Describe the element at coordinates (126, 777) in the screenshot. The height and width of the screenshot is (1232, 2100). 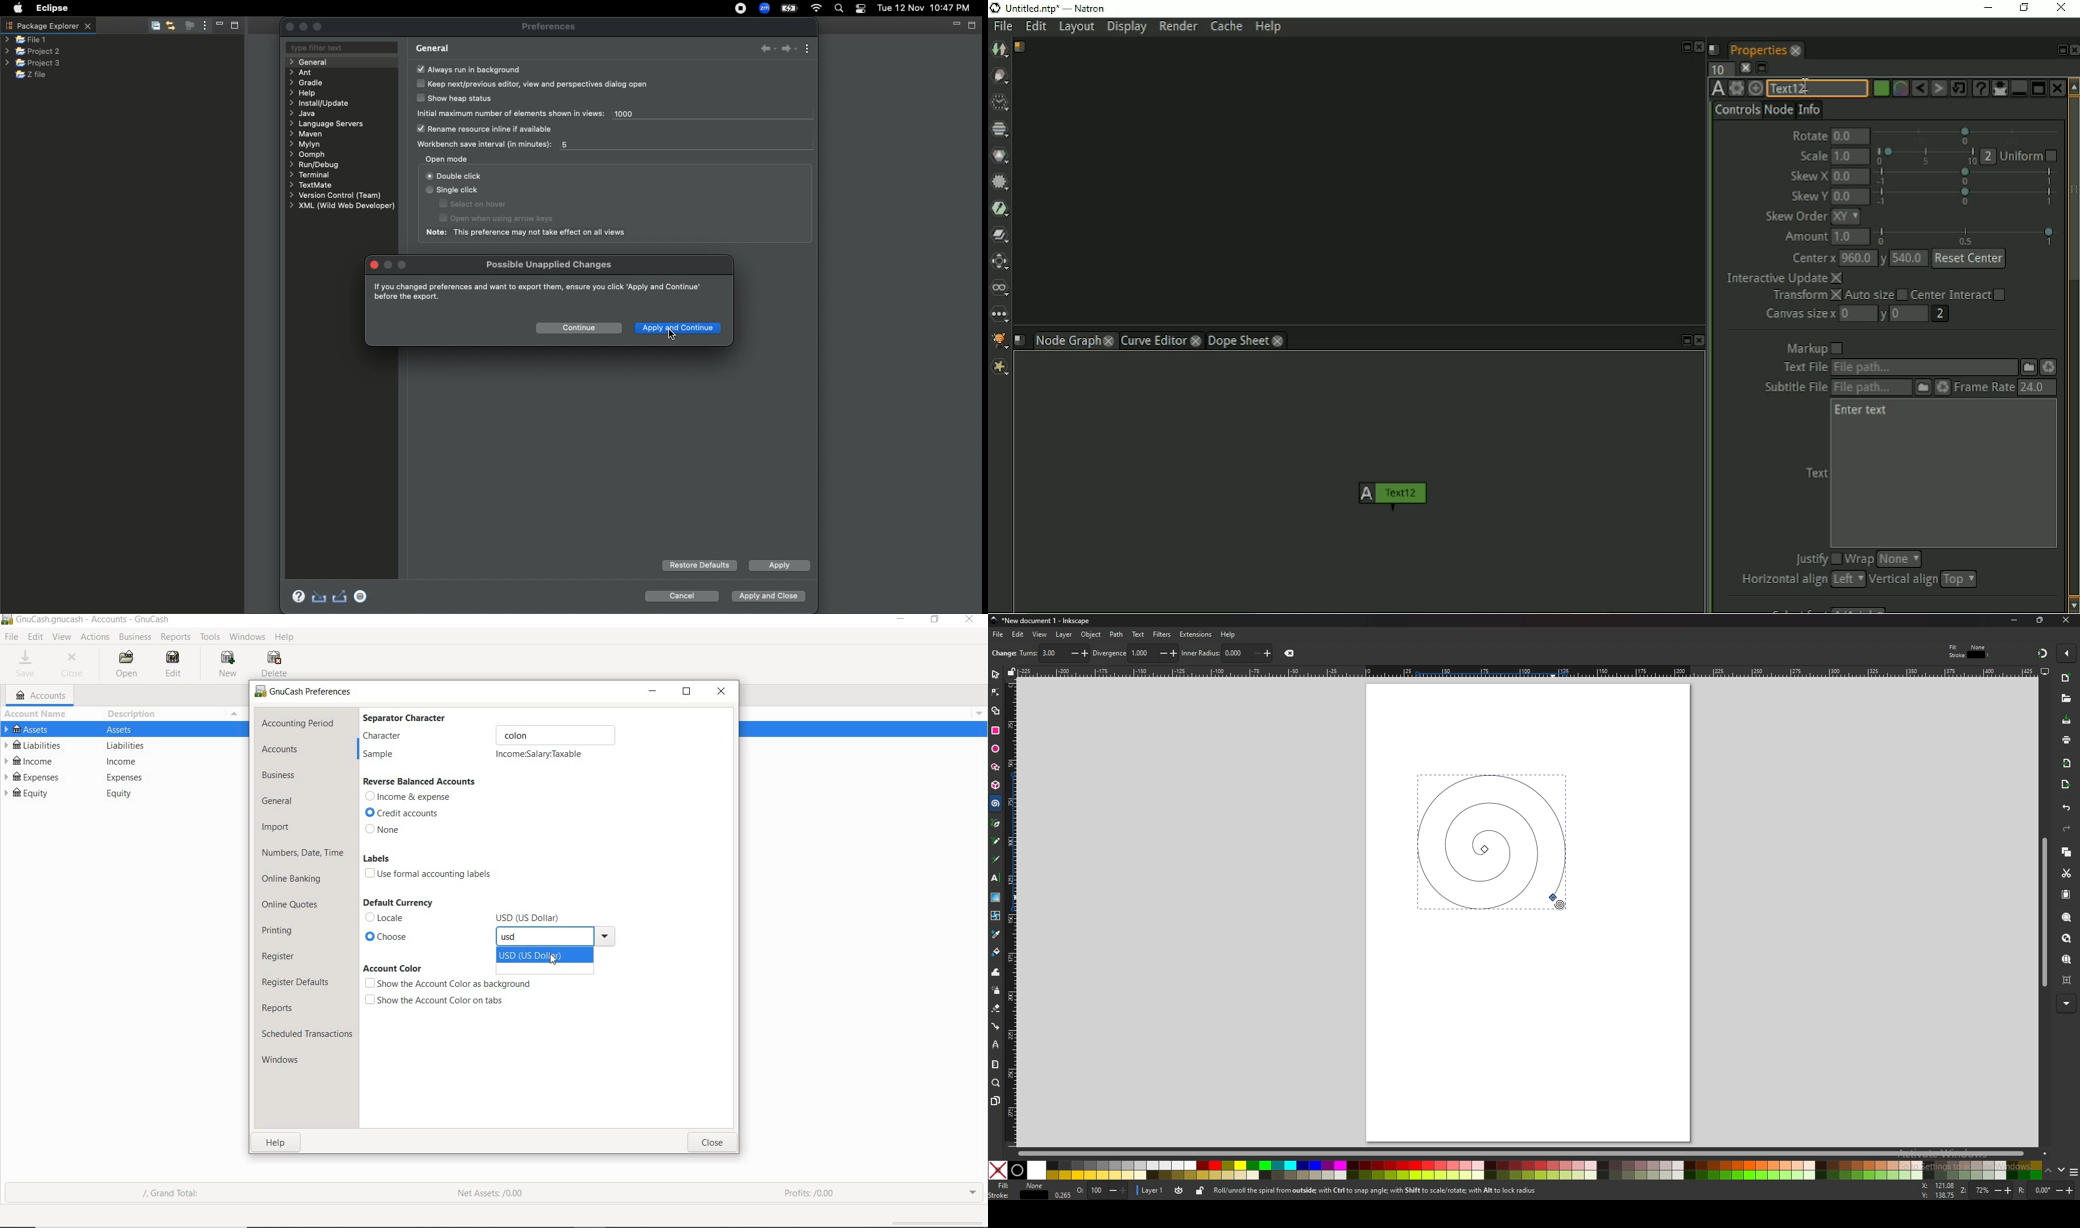
I see `` at that location.